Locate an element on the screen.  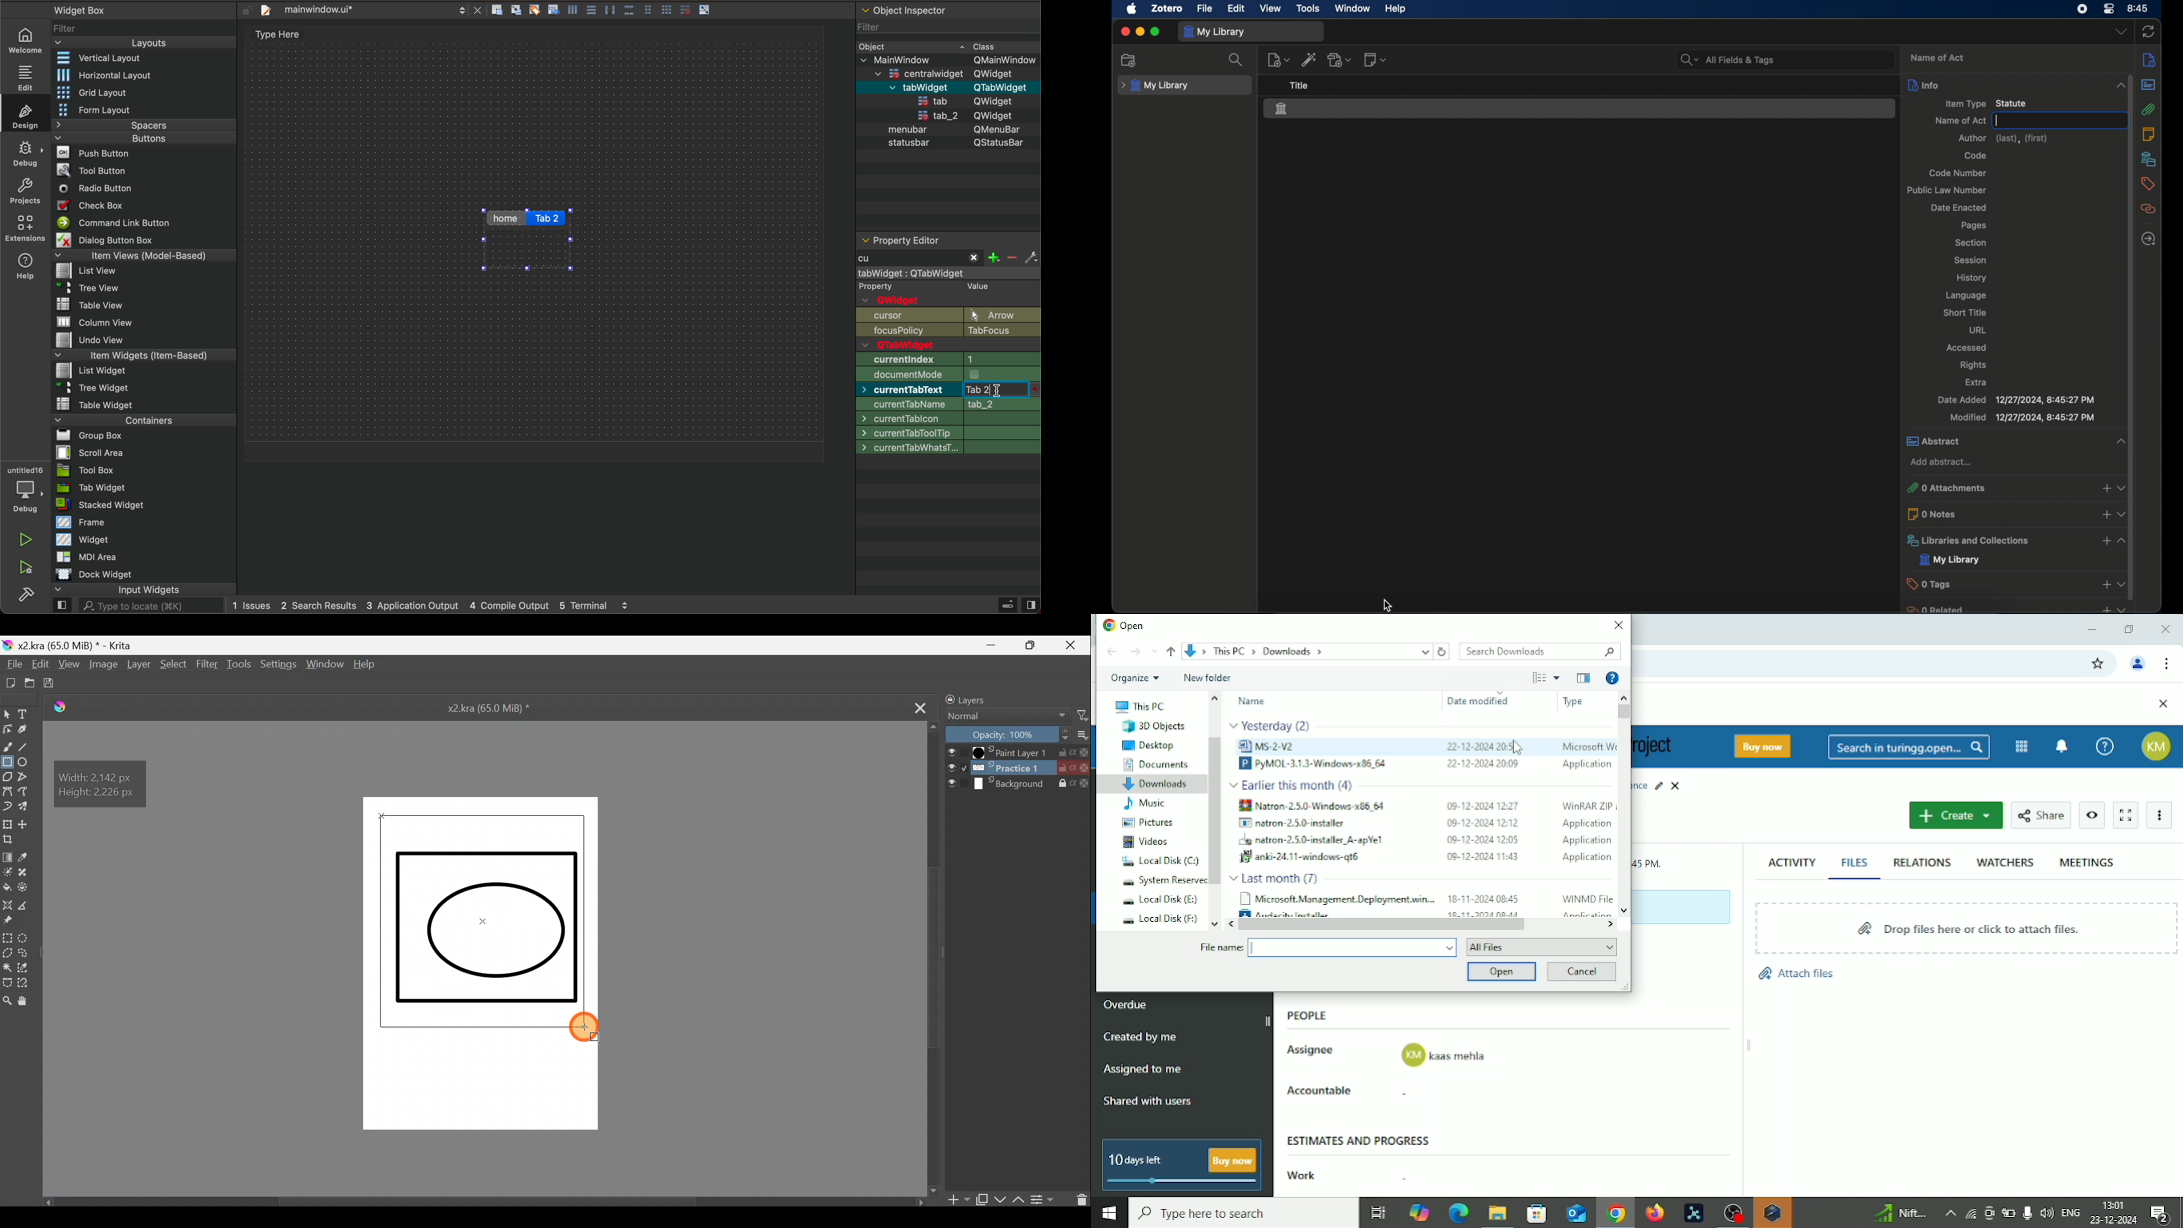
search dropdown is located at coordinates (1689, 61).